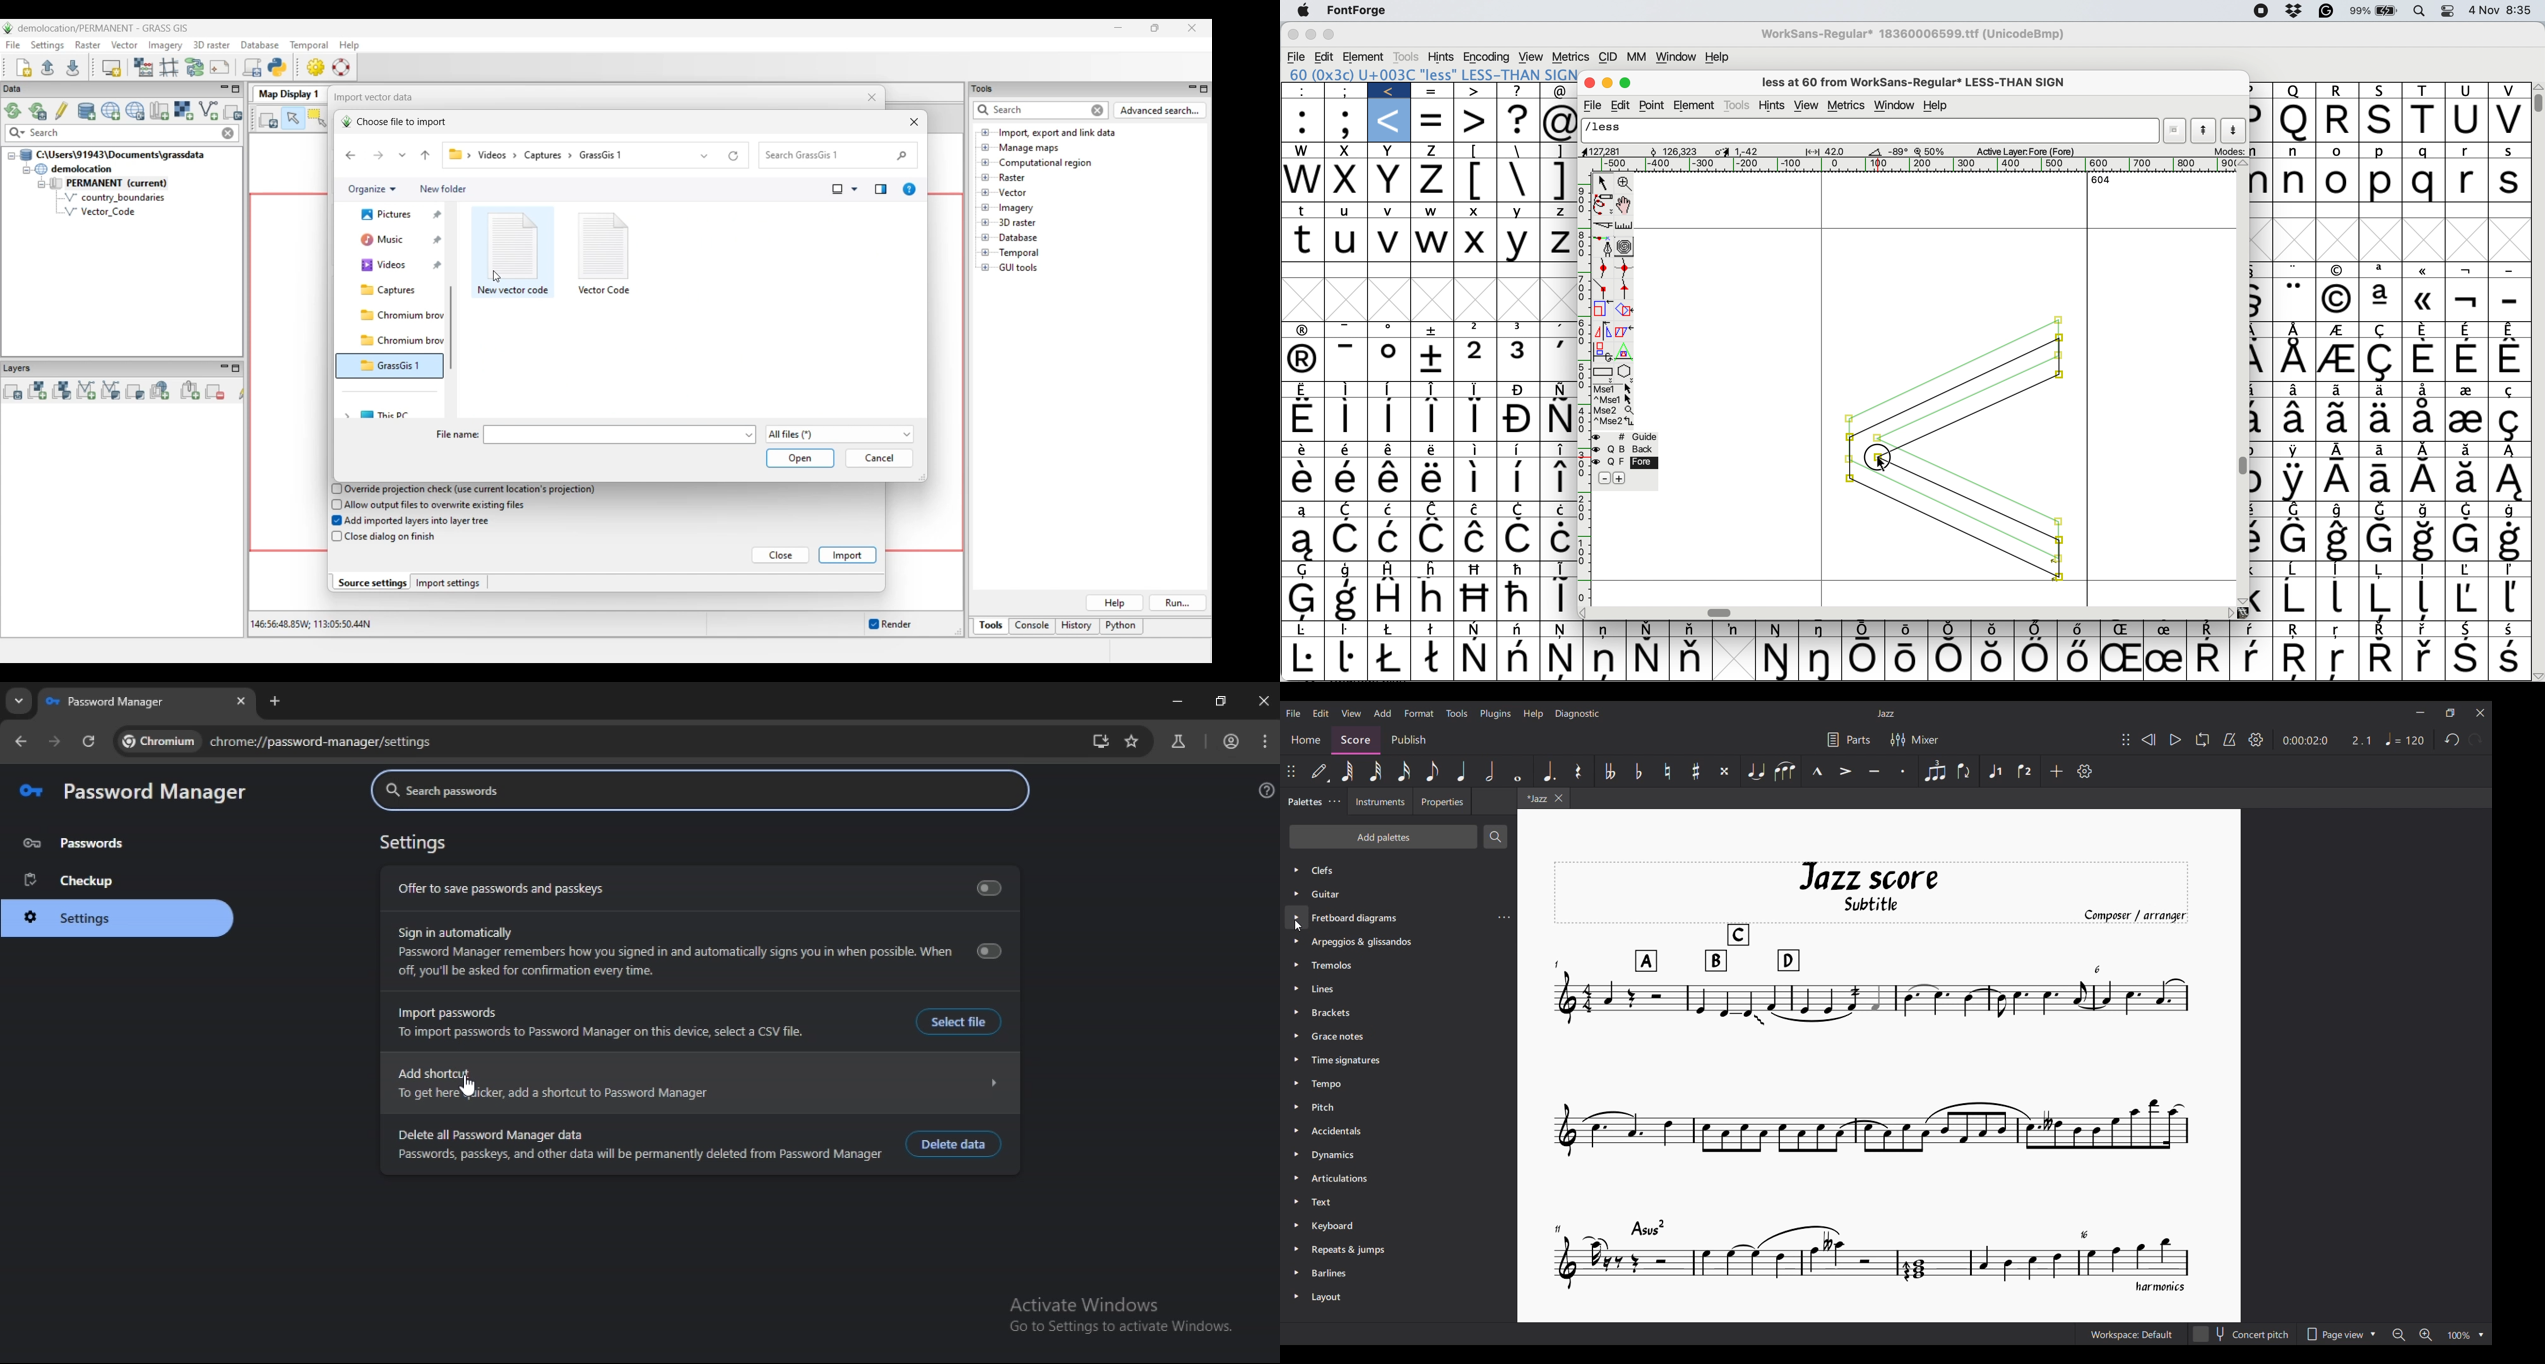 Image resolution: width=2548 pixels, height=1372 pixels. What do you see at coordinates (2337, 570) in the screenshot?
I see `Symbol` at bounding box center [2337, 570].